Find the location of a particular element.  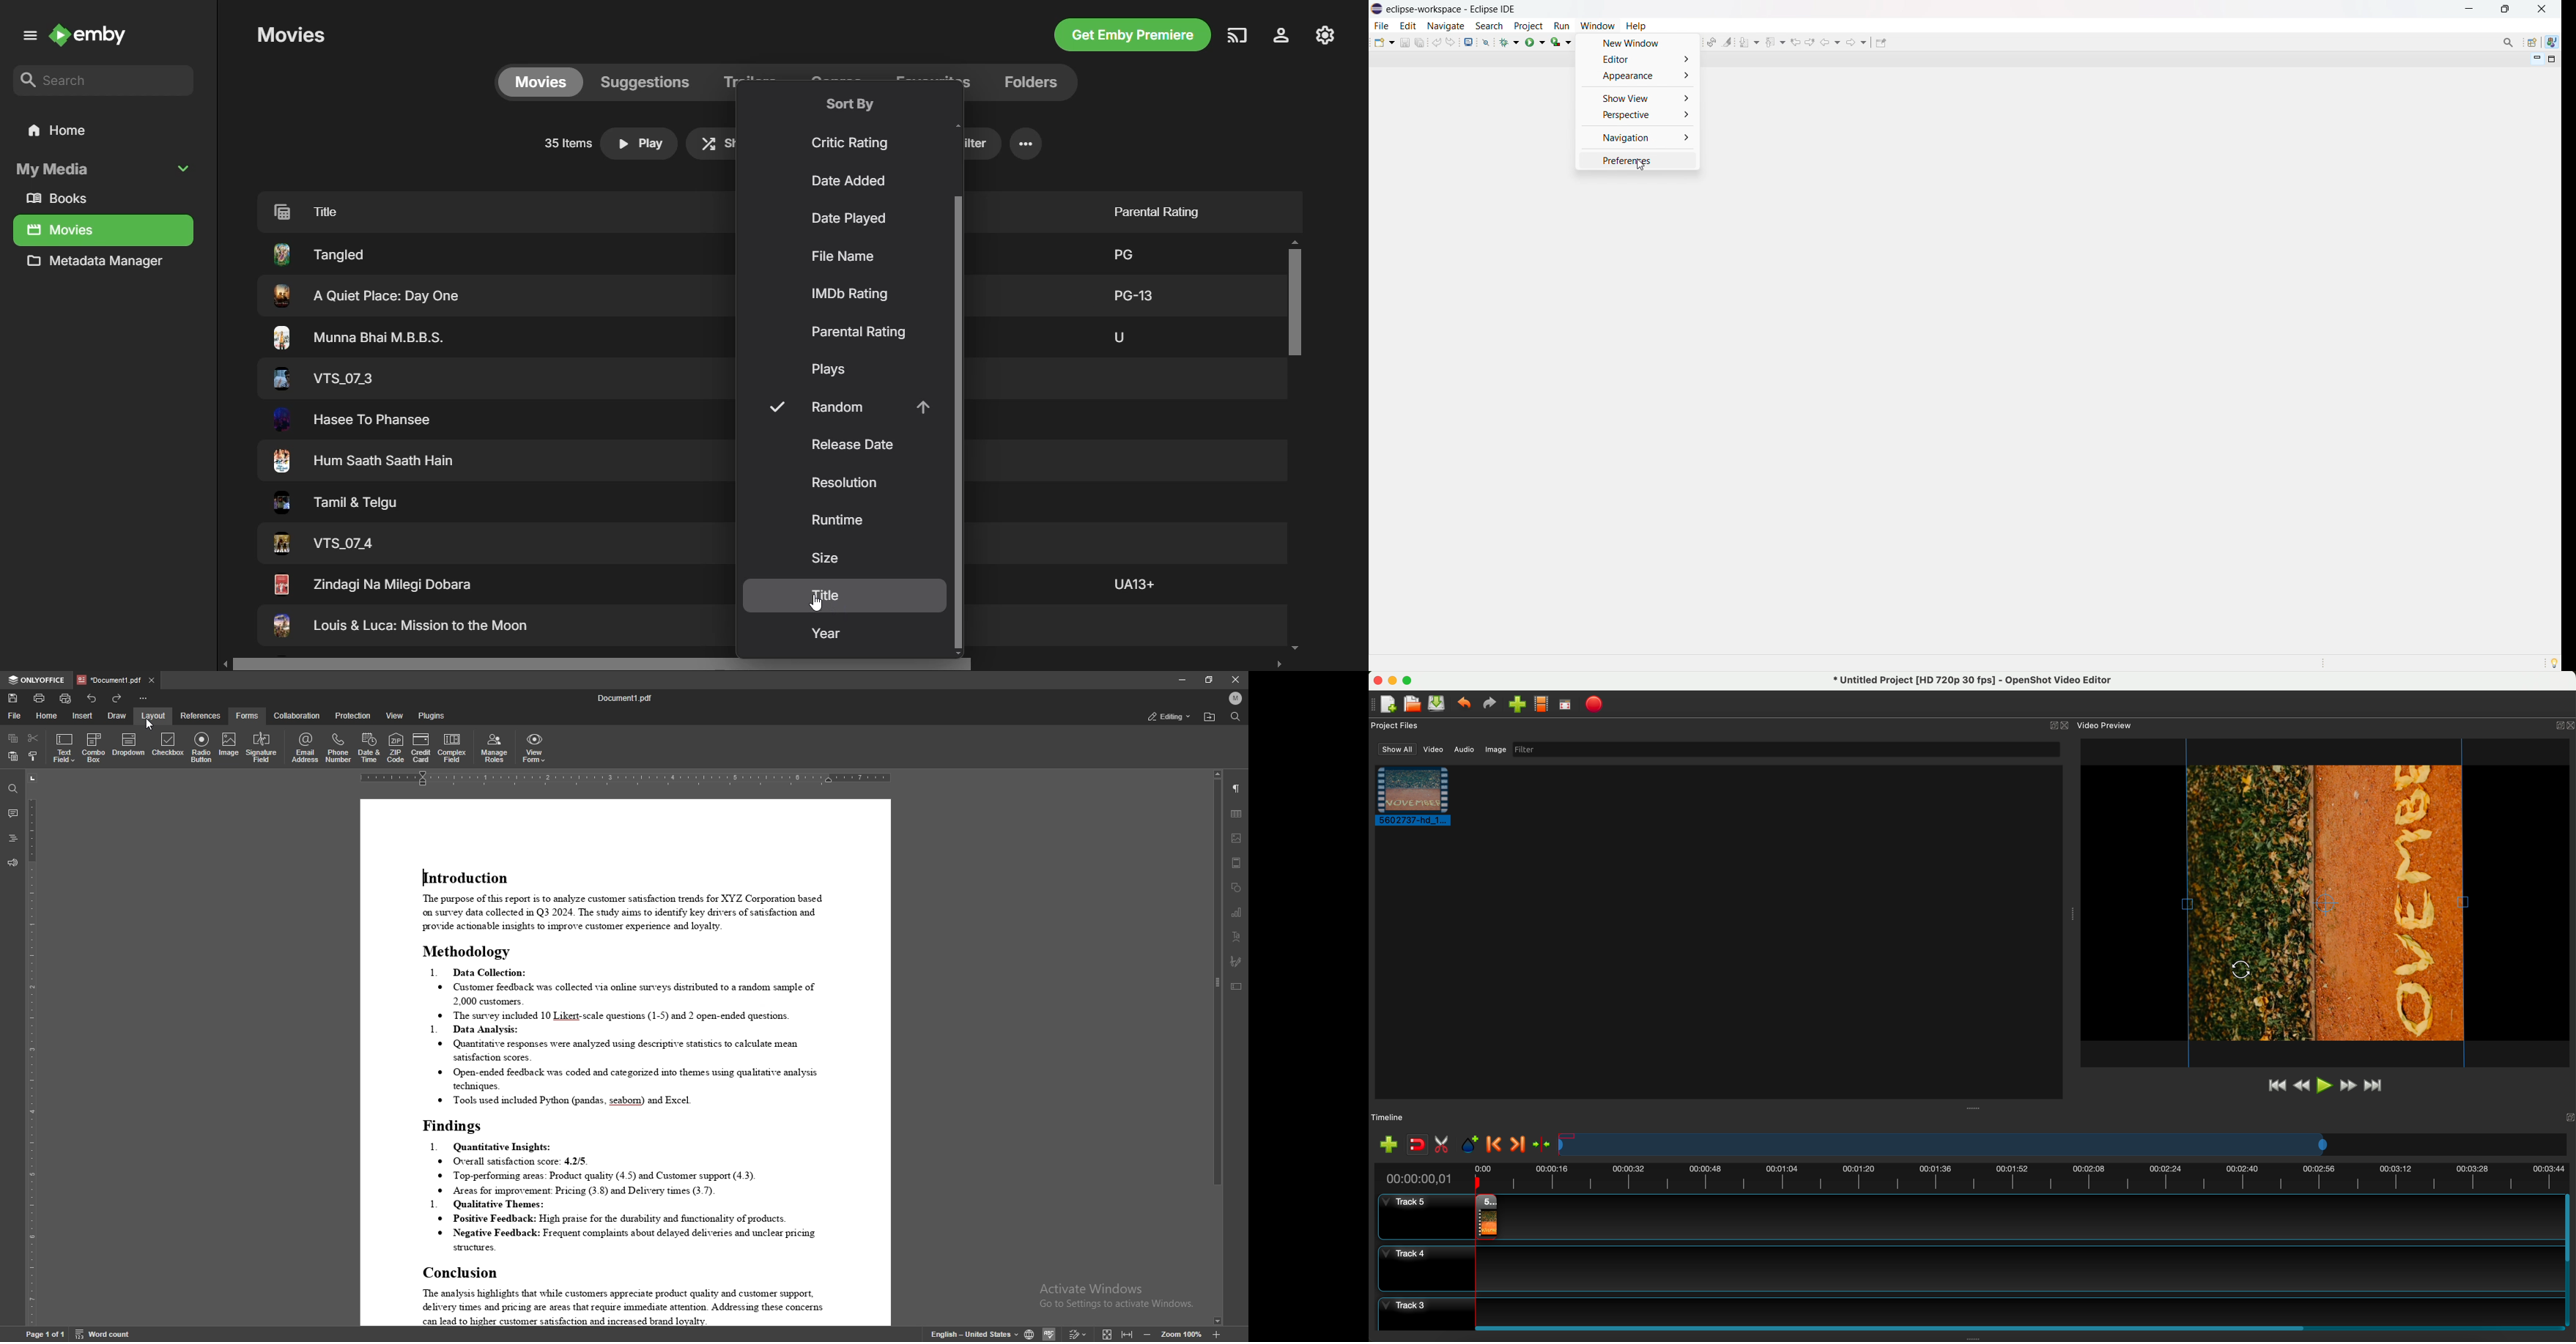

chart is located at coordinates (1237, 912).